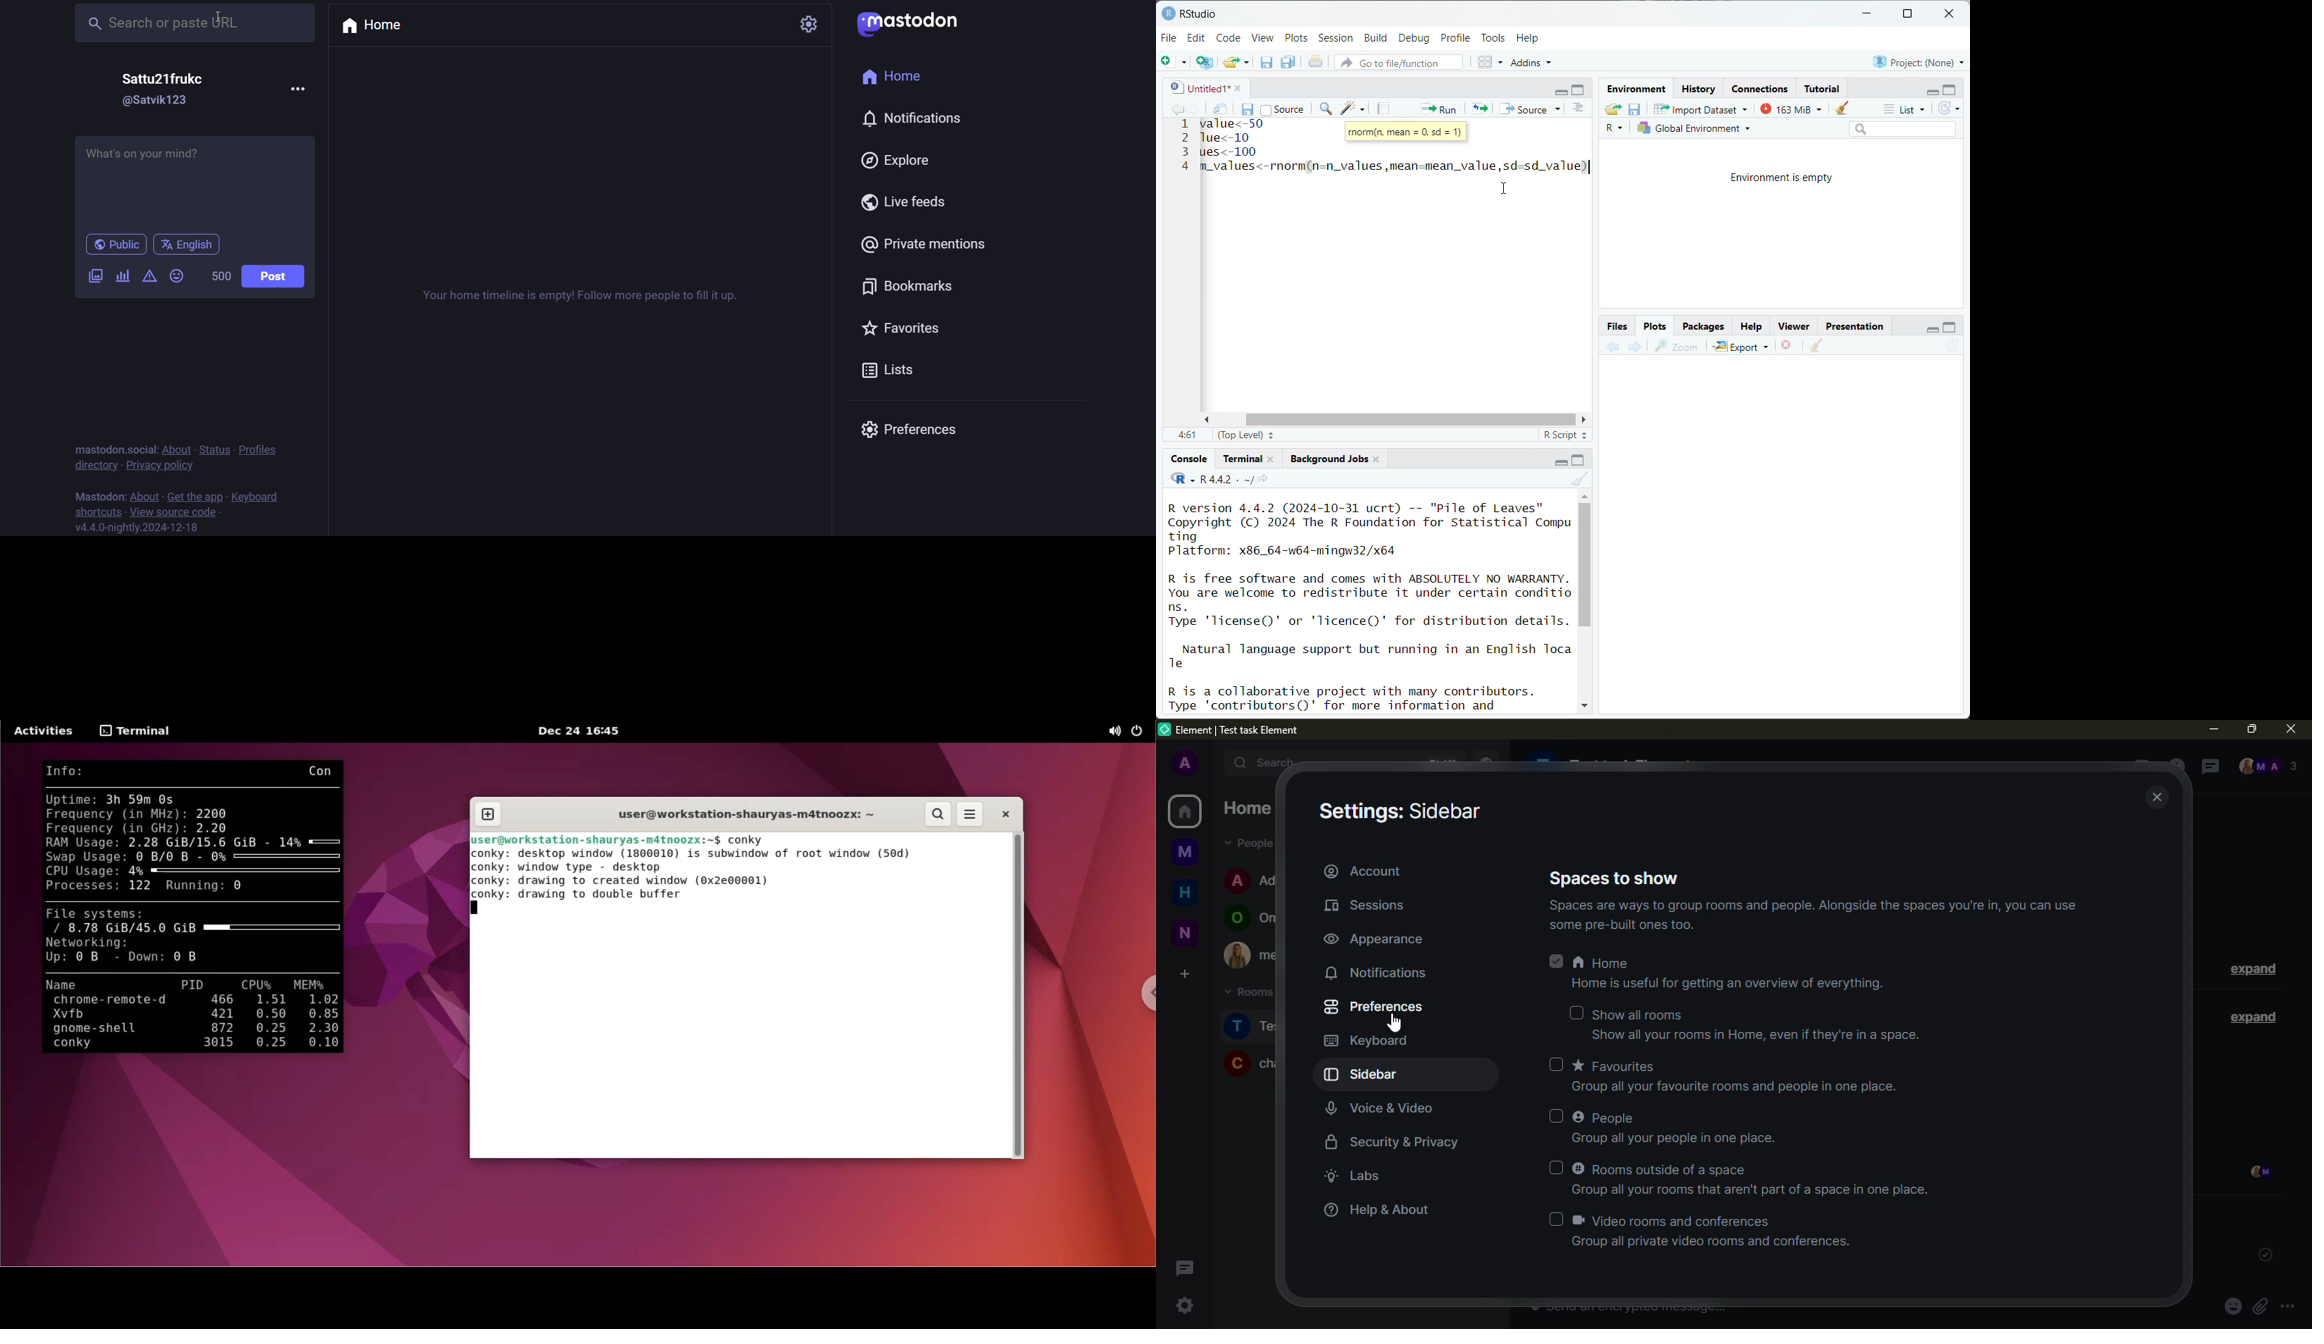 The height and width of the screenshot is (1344, 2324). Describe the element at coordinates (1950, 326) in the screenshot. I see `maximize` at that location.